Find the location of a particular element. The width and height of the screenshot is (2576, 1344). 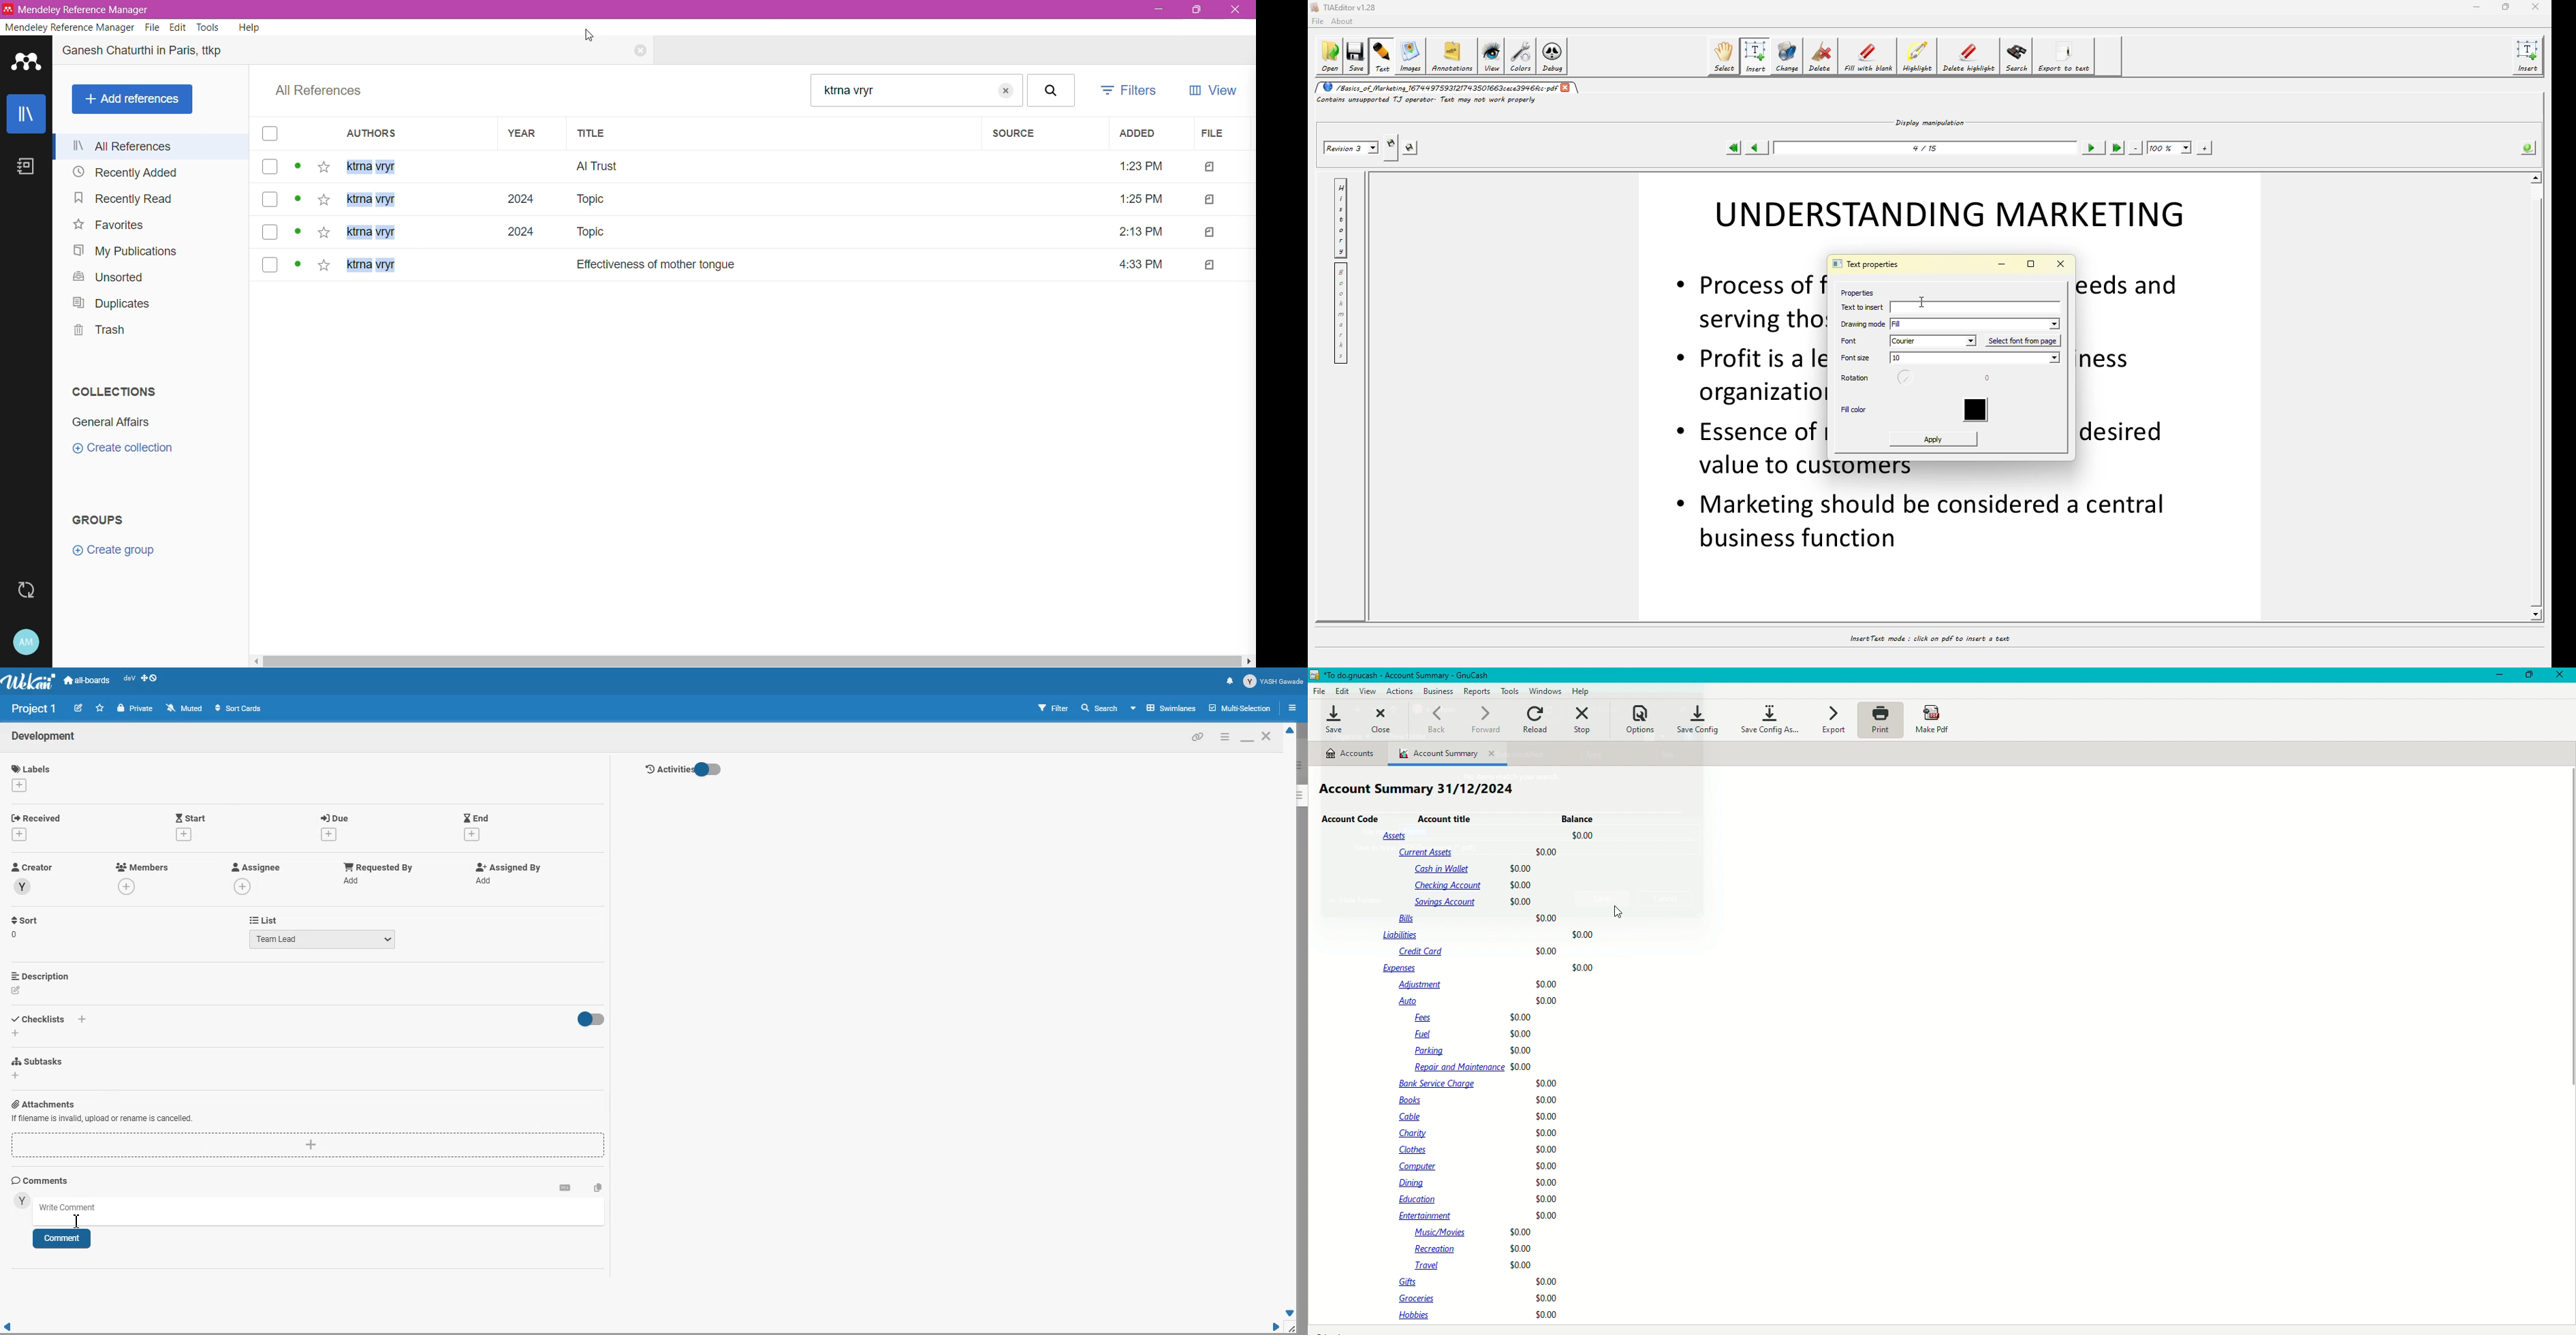

¢  kirna vryr 2024 Topic 2:13PM is located at coordinates (756, 232).